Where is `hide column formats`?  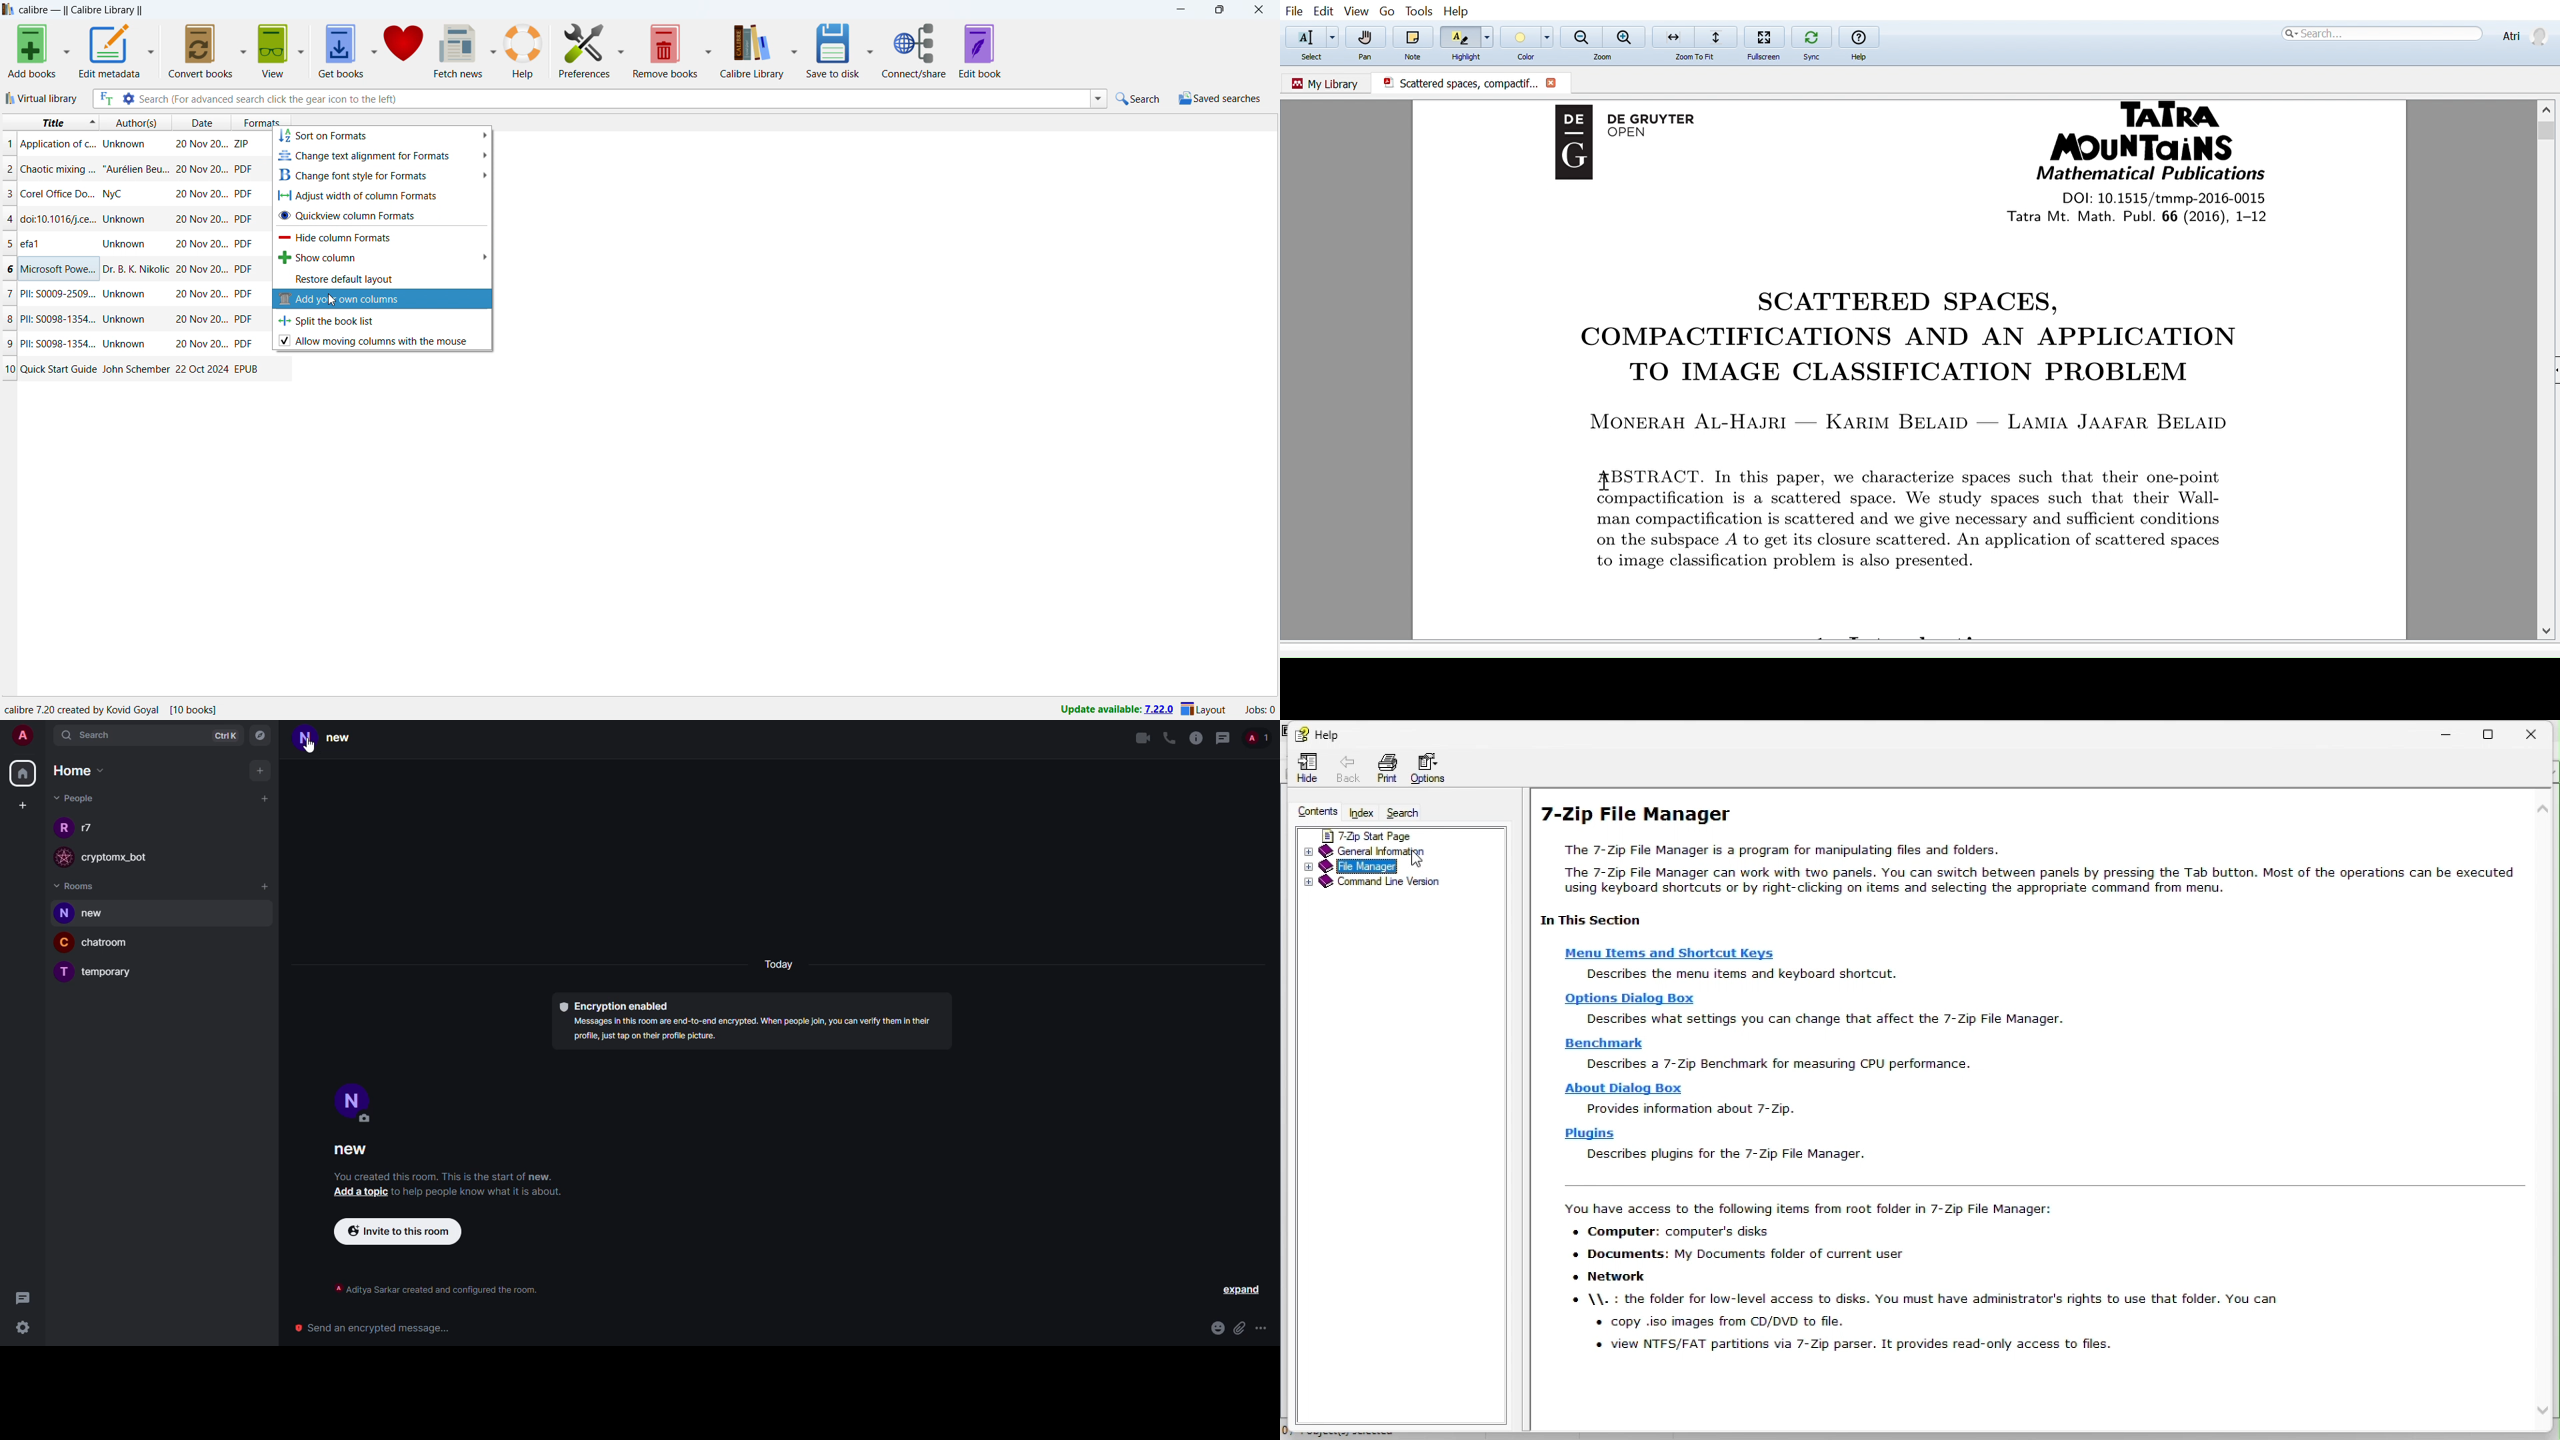
hide column formats is located at coordinates (382, 237).